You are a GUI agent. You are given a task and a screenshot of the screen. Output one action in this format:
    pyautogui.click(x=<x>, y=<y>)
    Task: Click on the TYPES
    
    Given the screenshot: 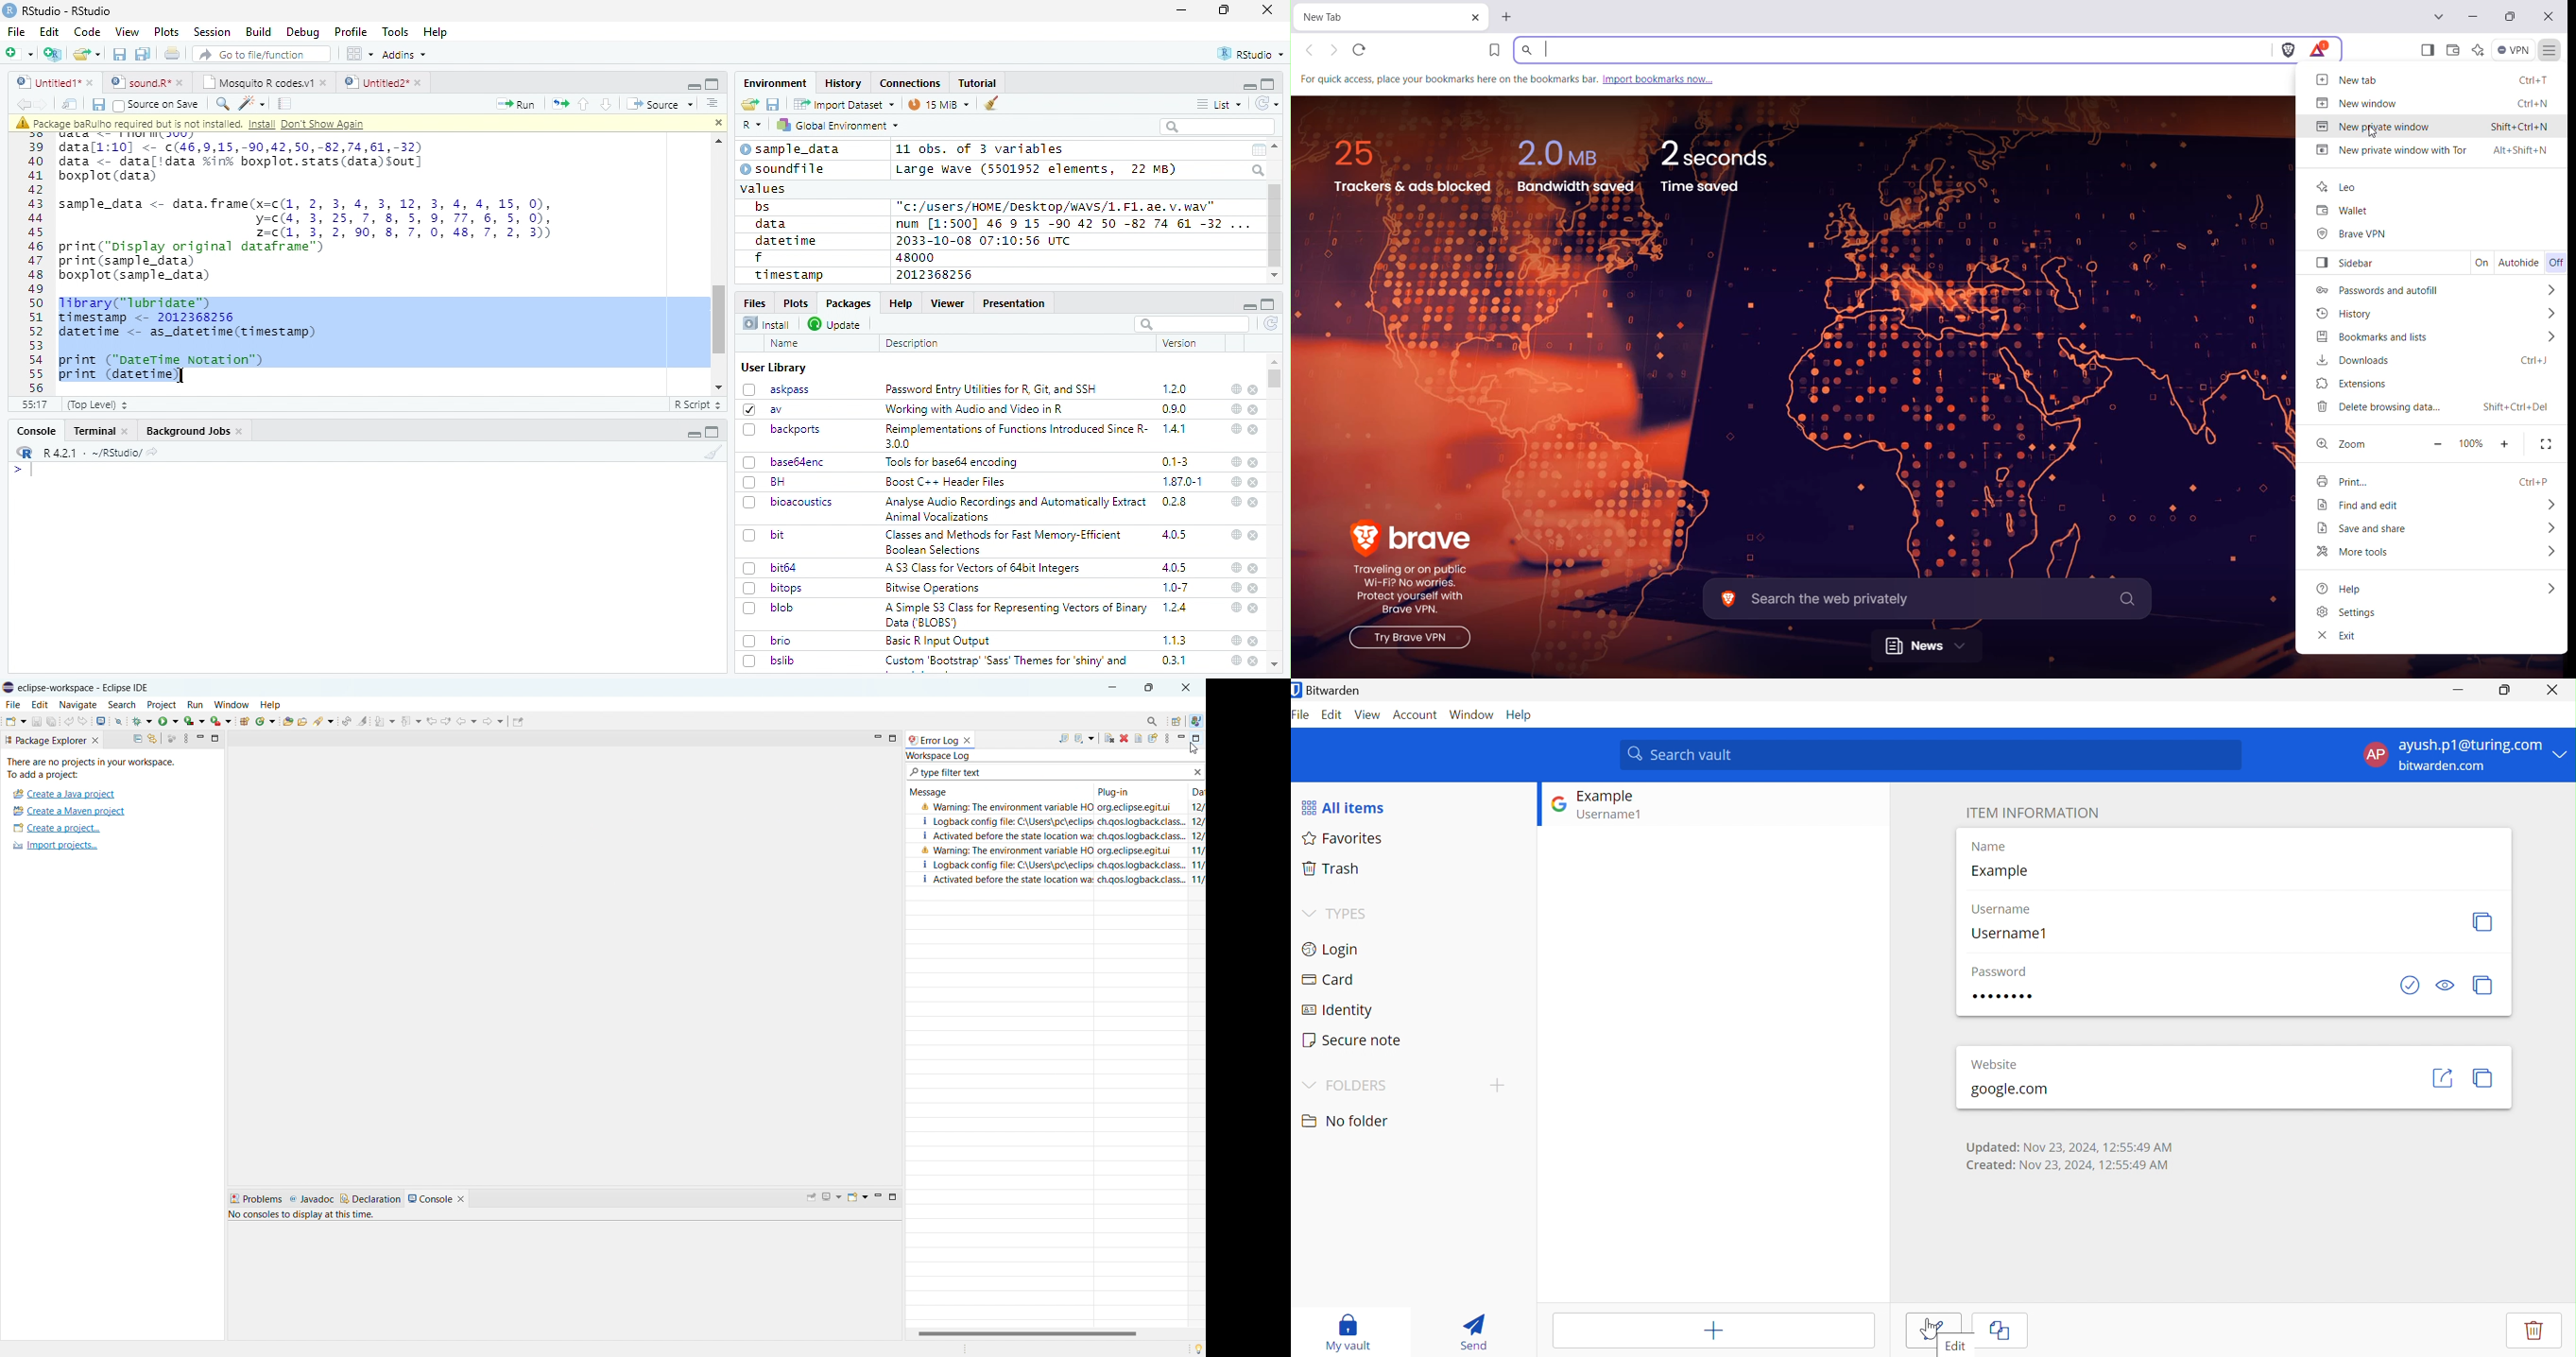 What is the action you would take?
    pyautogui.click(x=1349, y=913)
    